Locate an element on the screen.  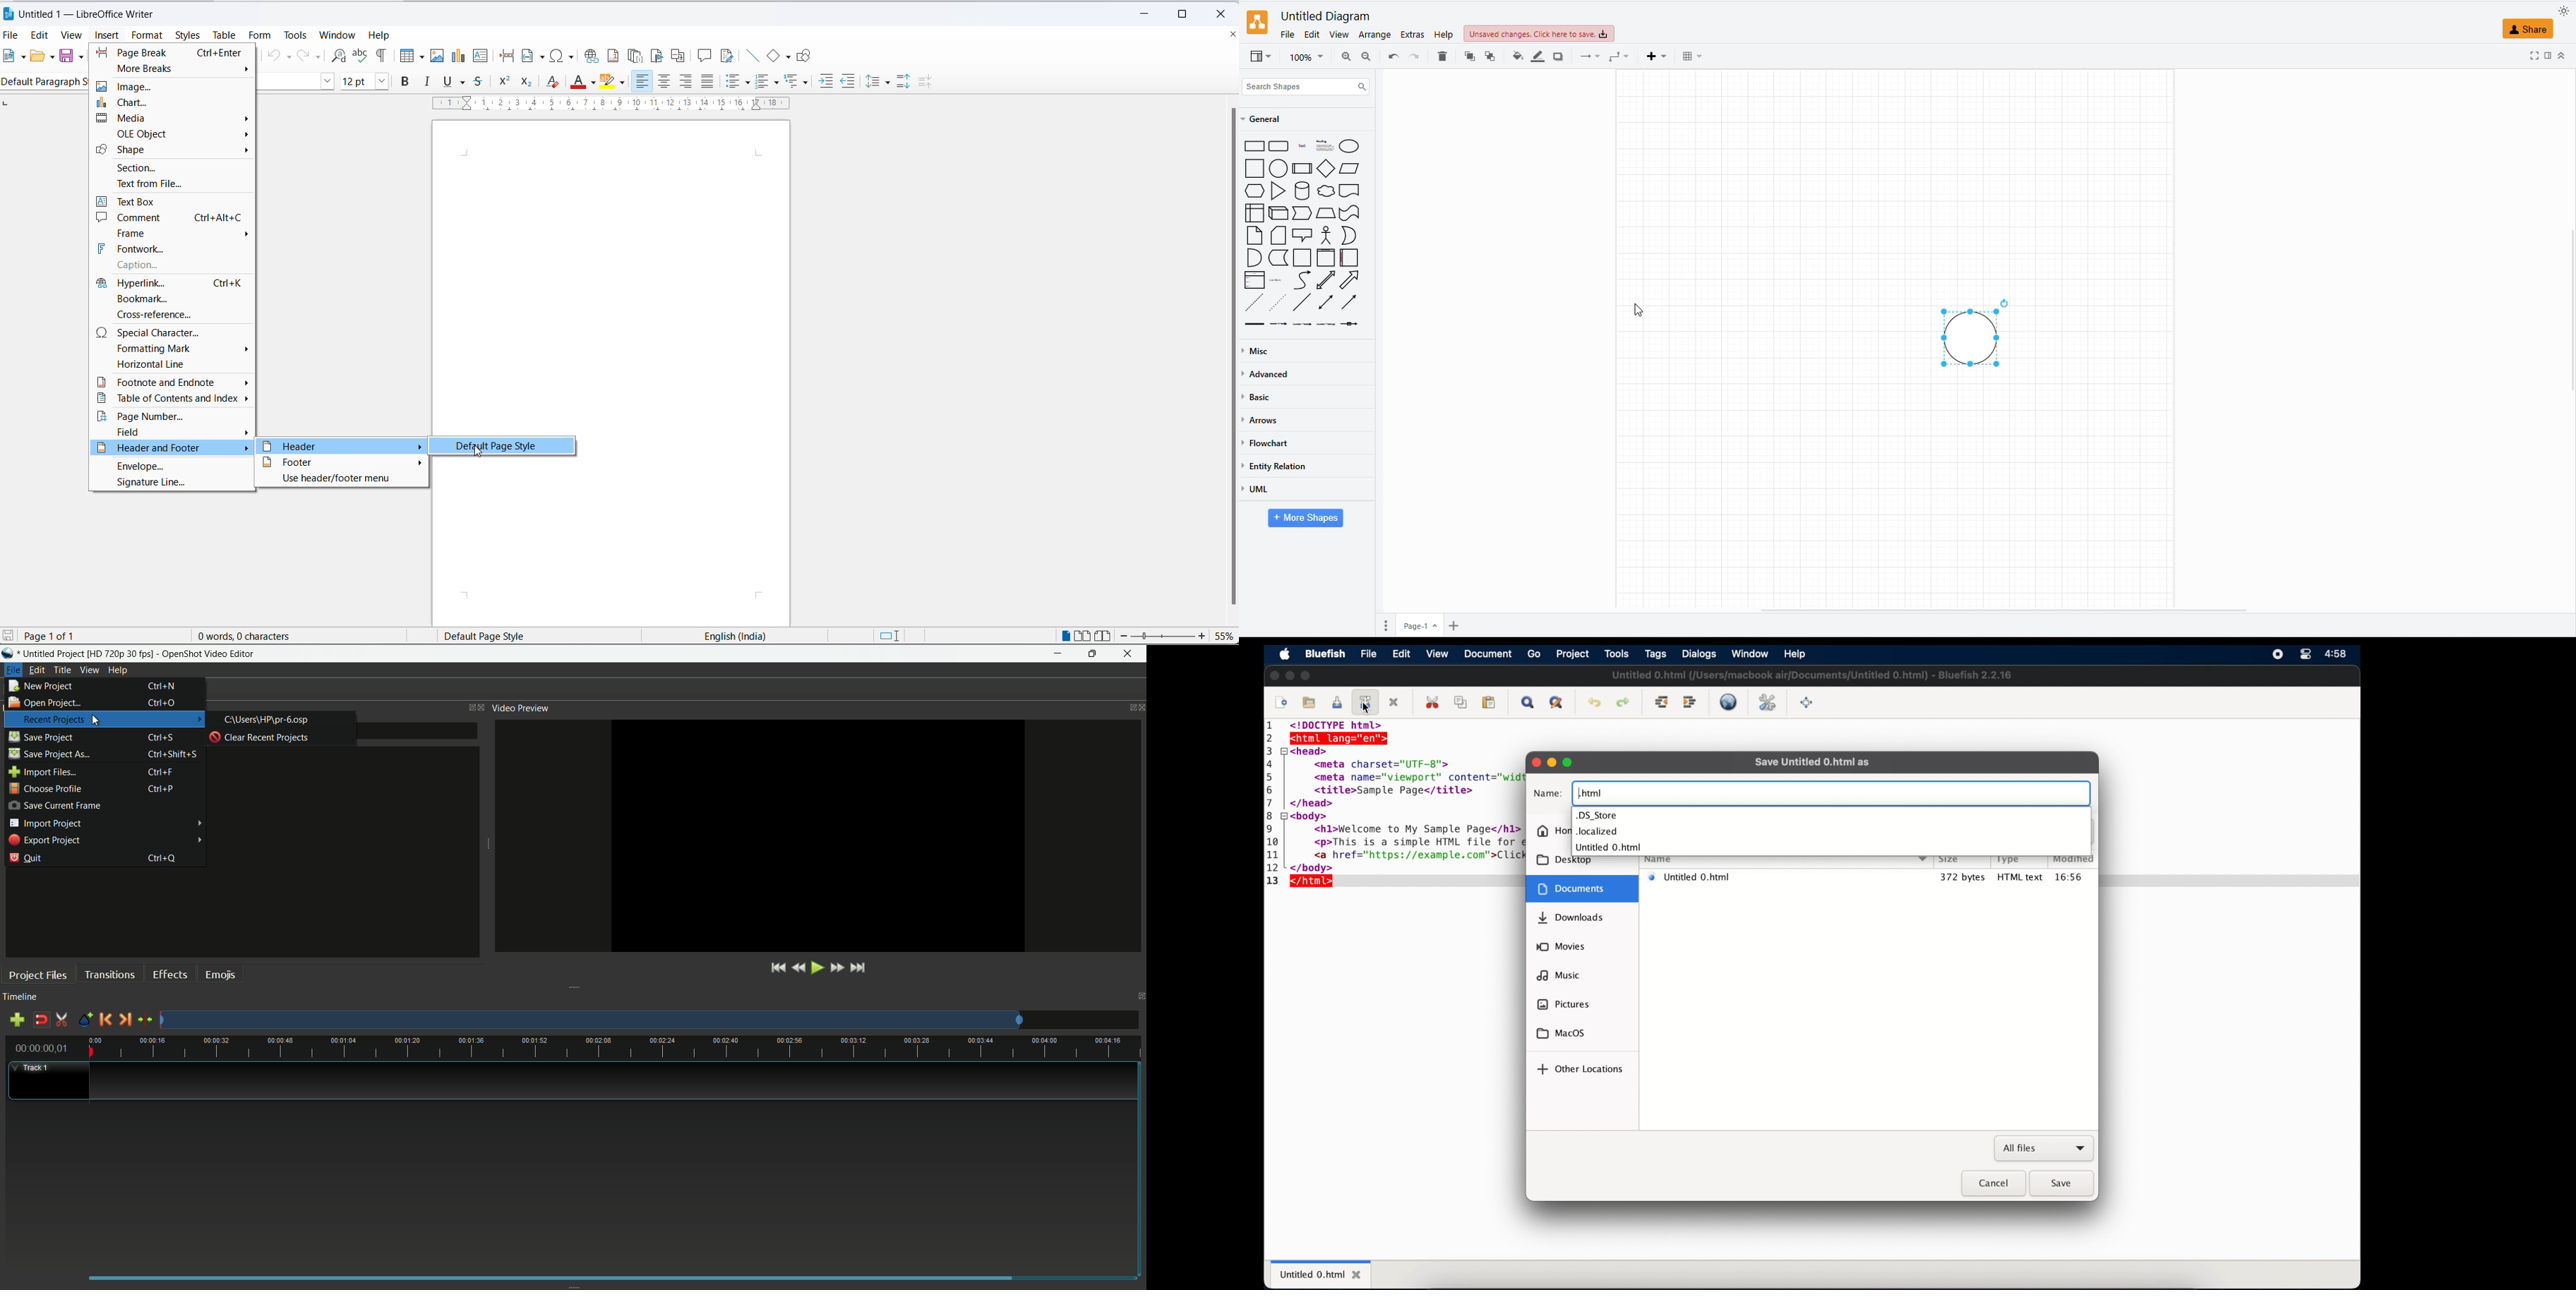
arrow with fields is located at coordinates (1353, 326).